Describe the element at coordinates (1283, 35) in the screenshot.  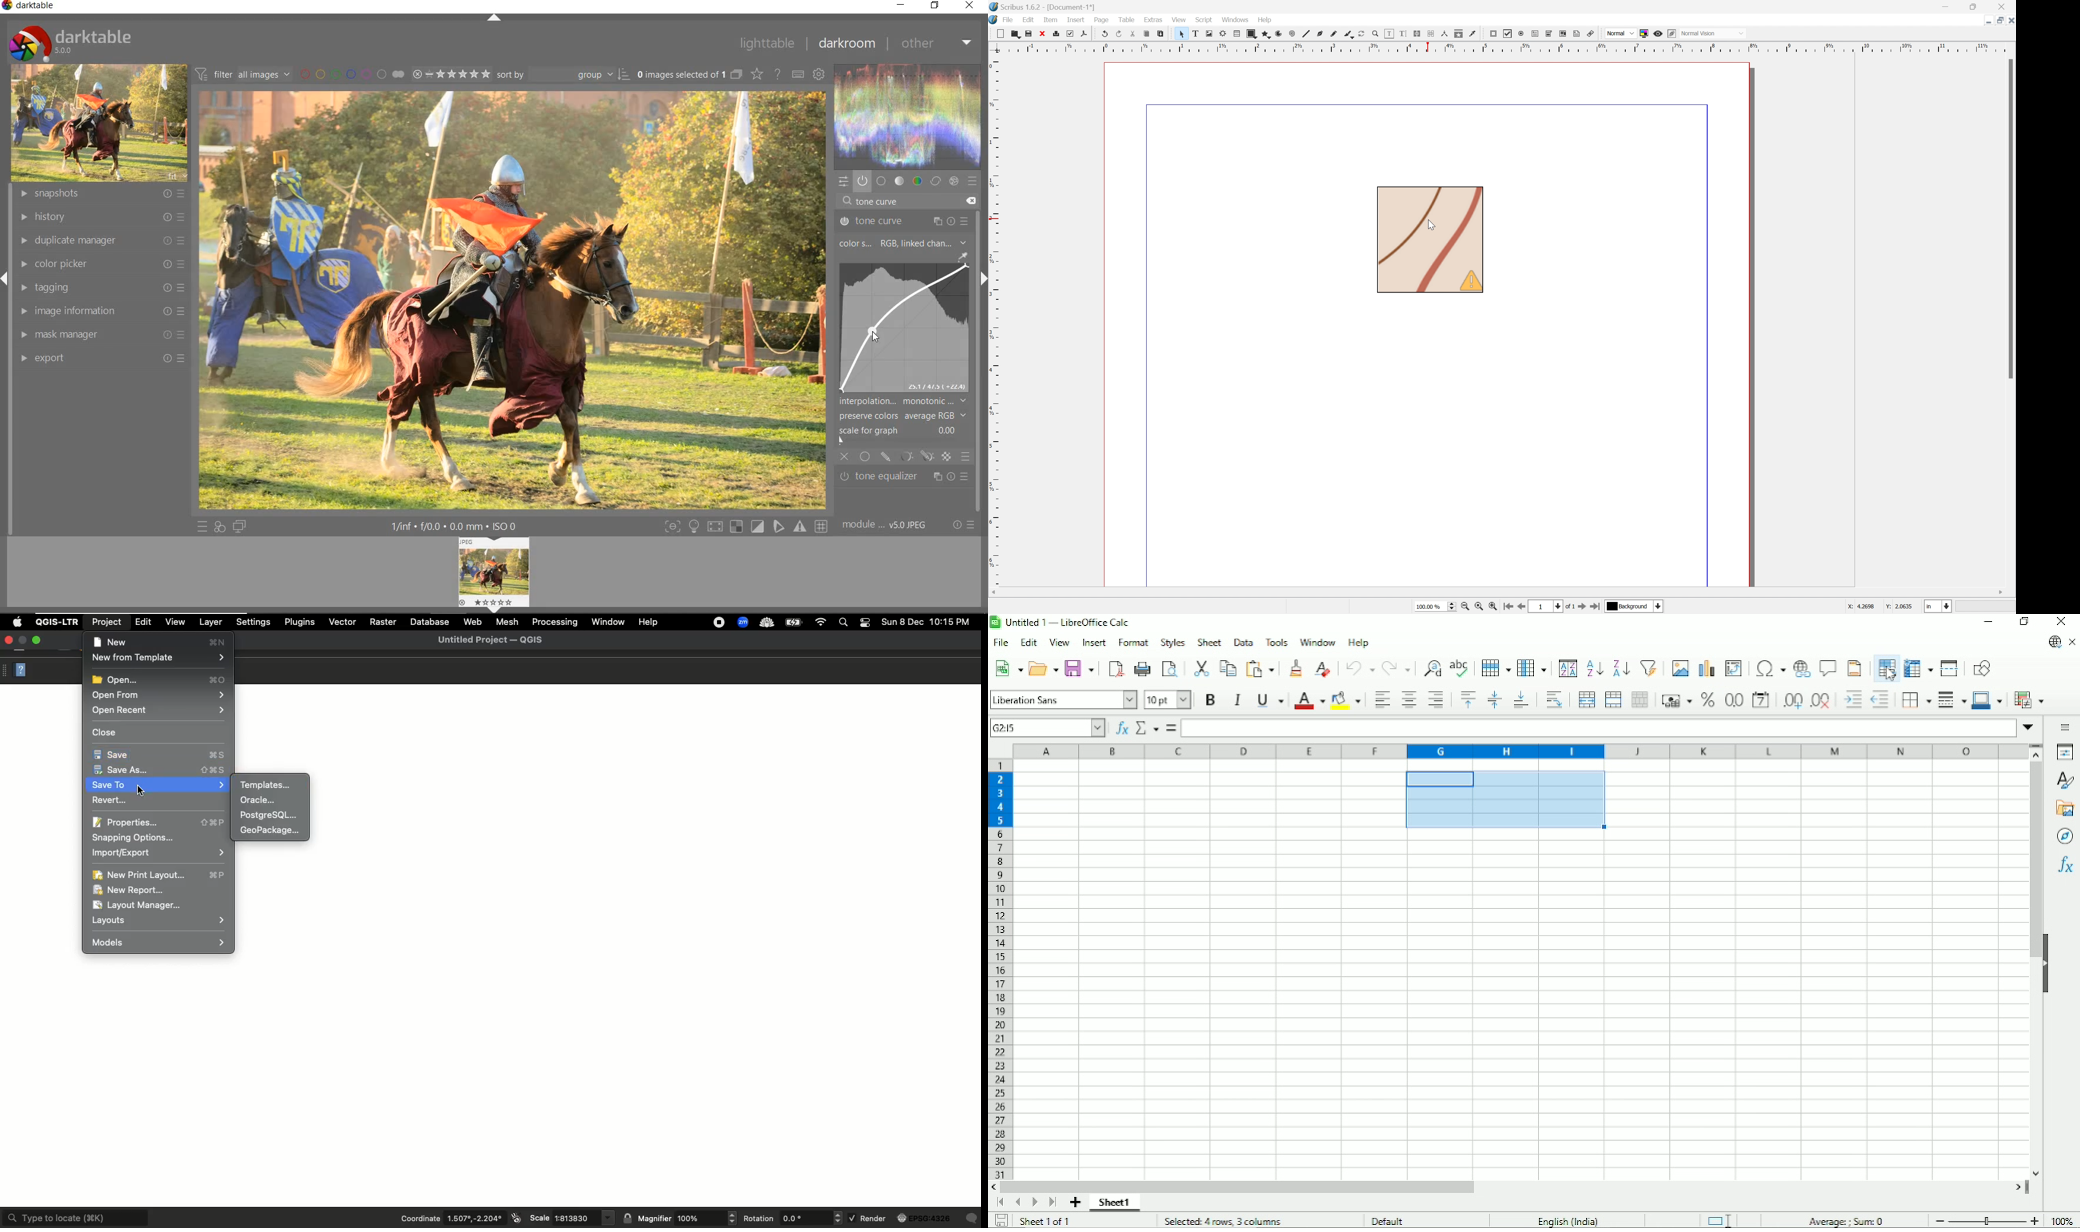
I see `Arc` at that location.